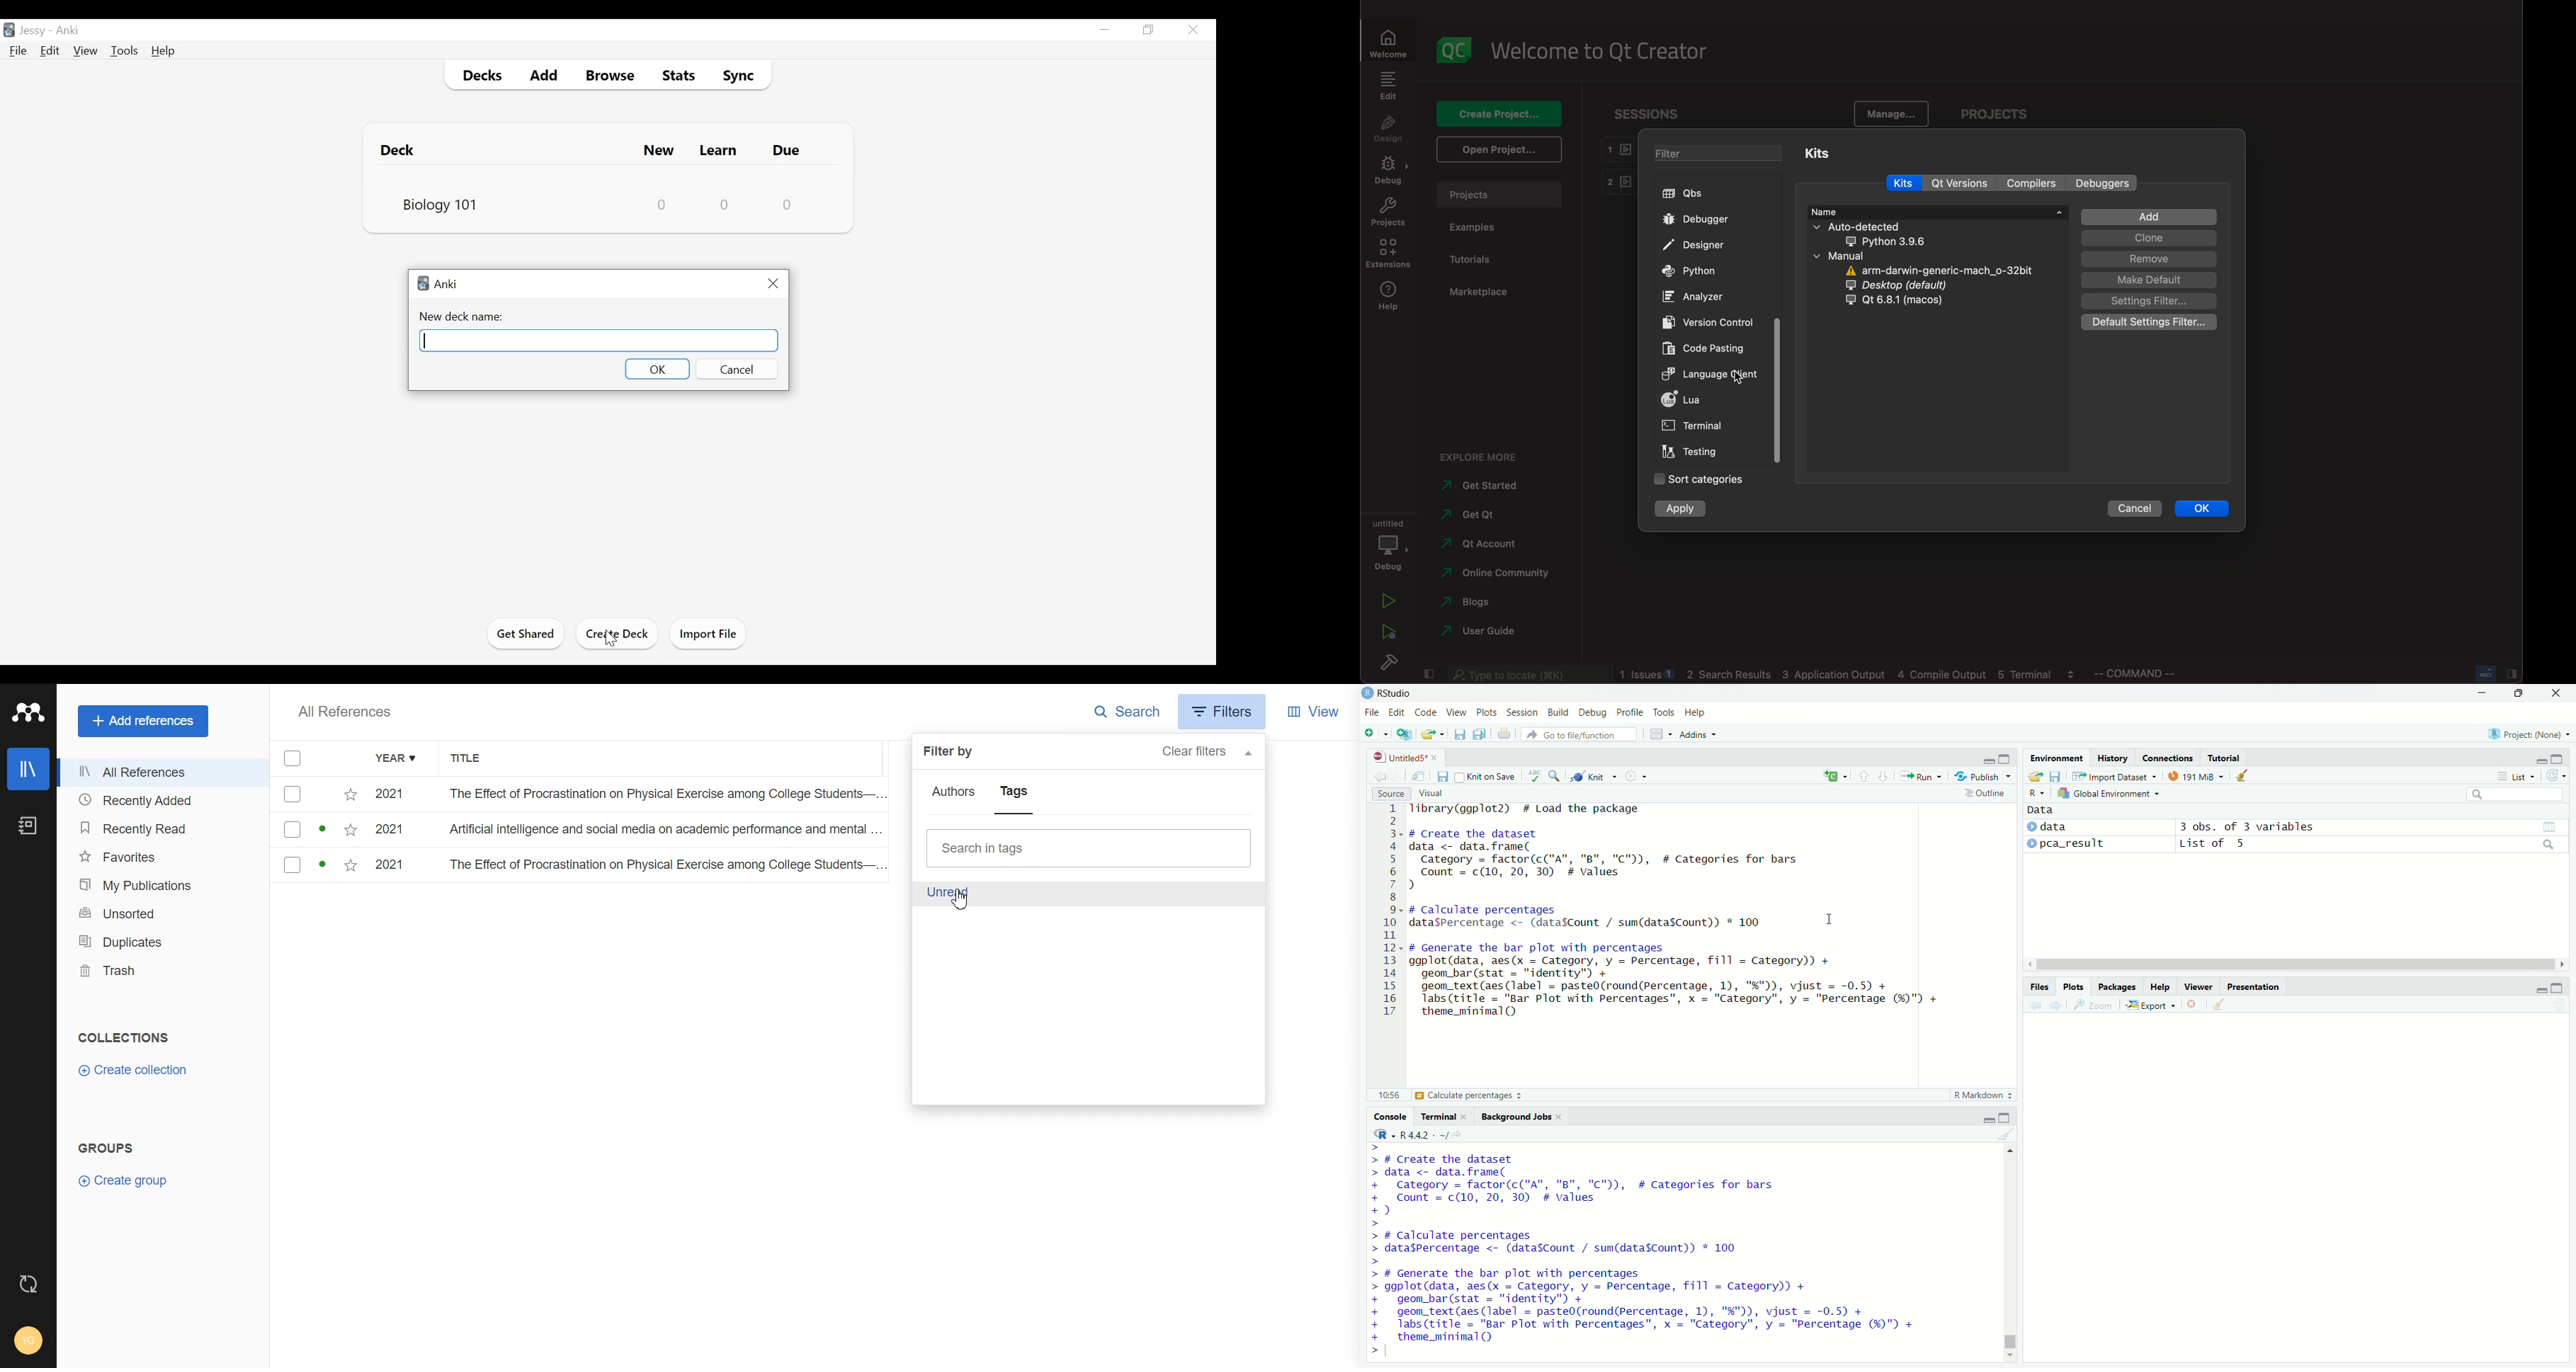 Image resolution: width=2576 pixels, height=1372 pixels. I want to click on clear all objects, so click(2244, 776).